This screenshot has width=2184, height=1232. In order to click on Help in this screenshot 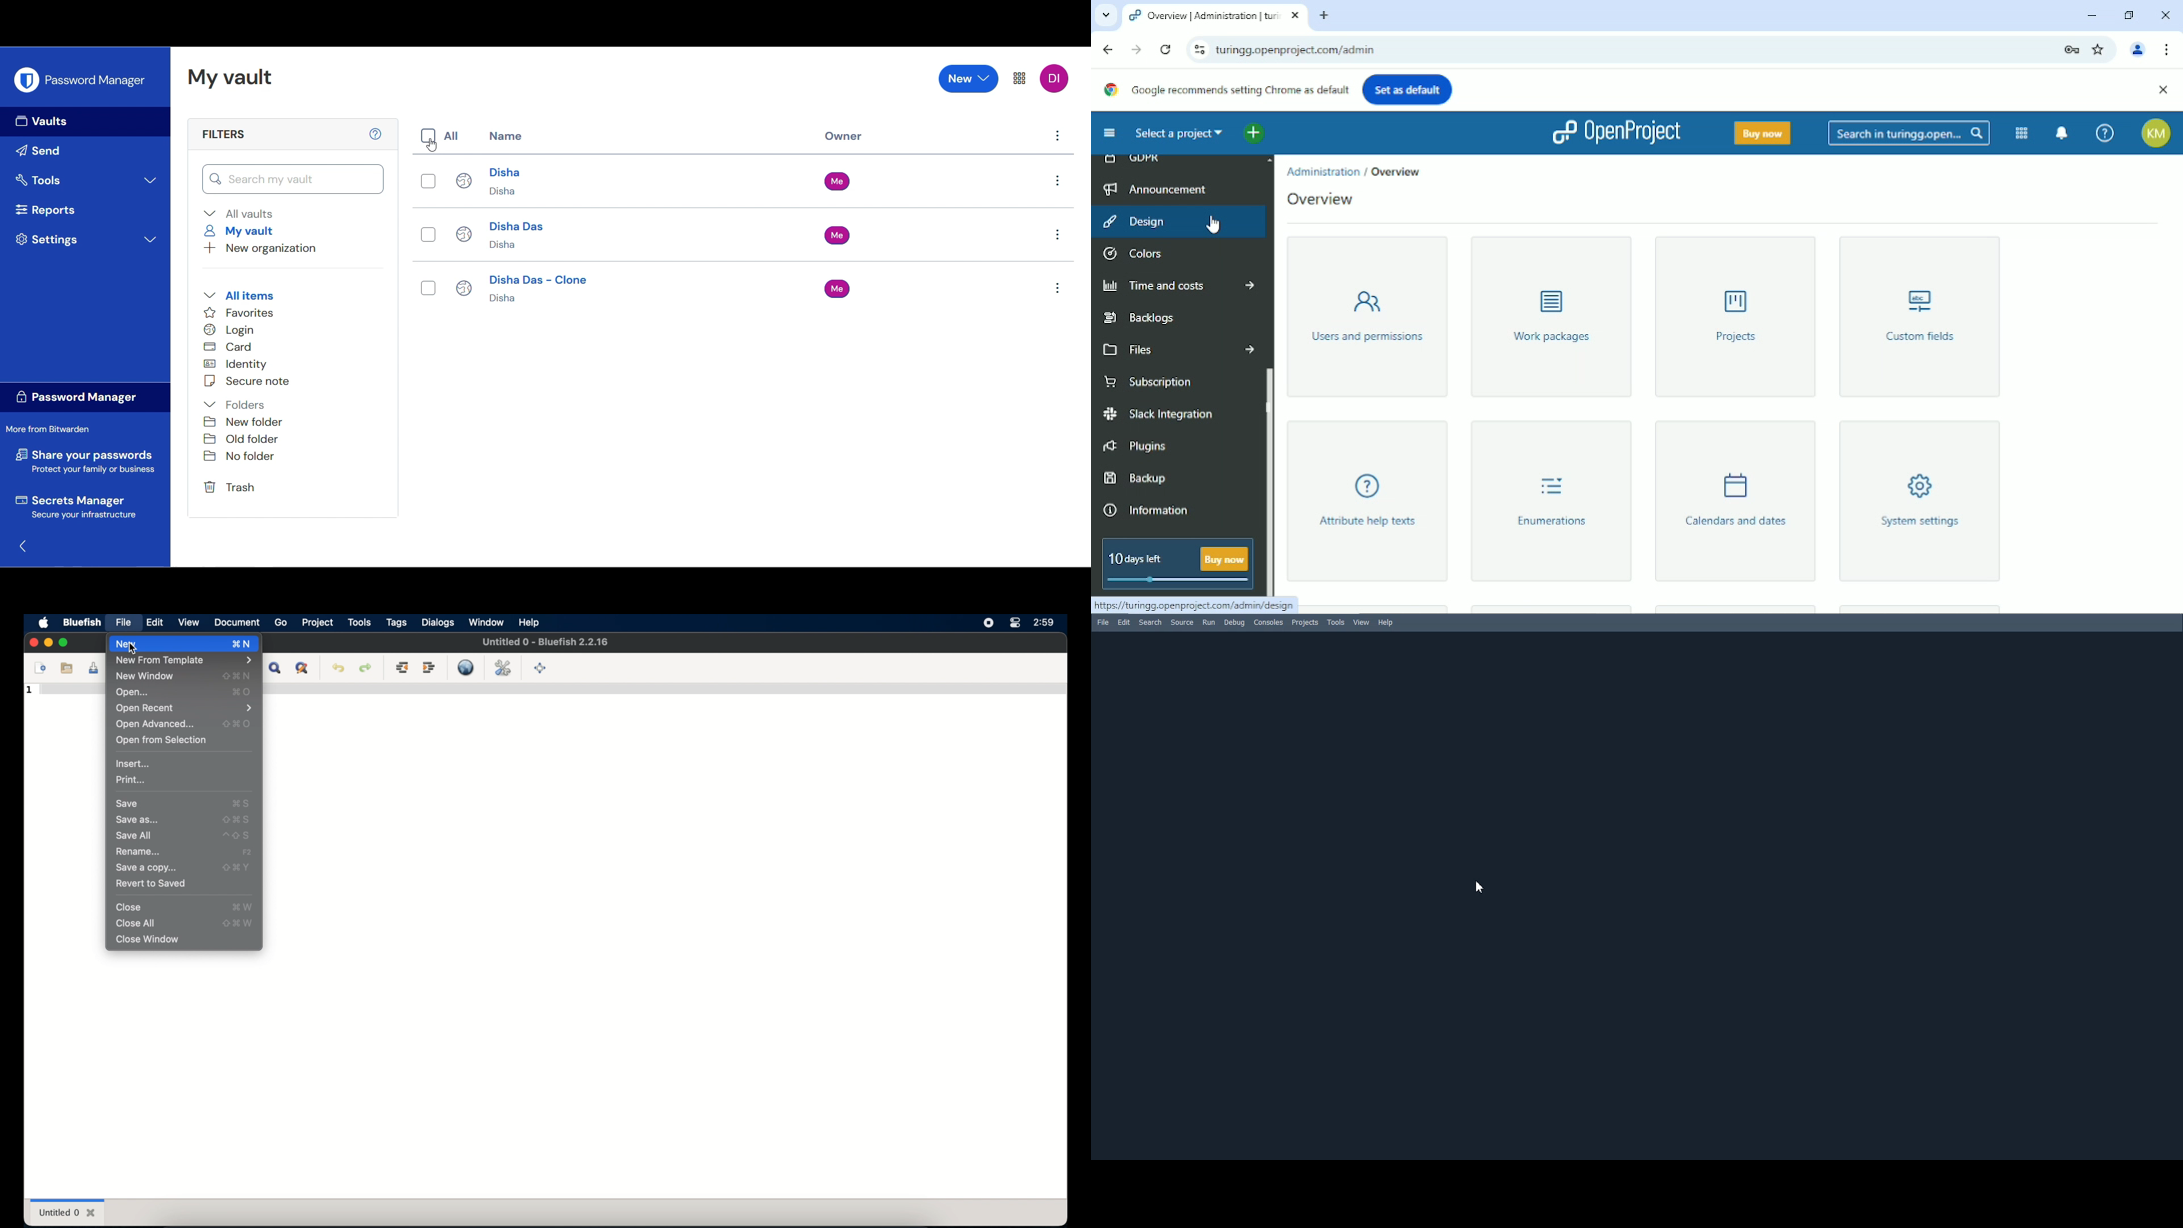, I will do `click(2104, 133)`.